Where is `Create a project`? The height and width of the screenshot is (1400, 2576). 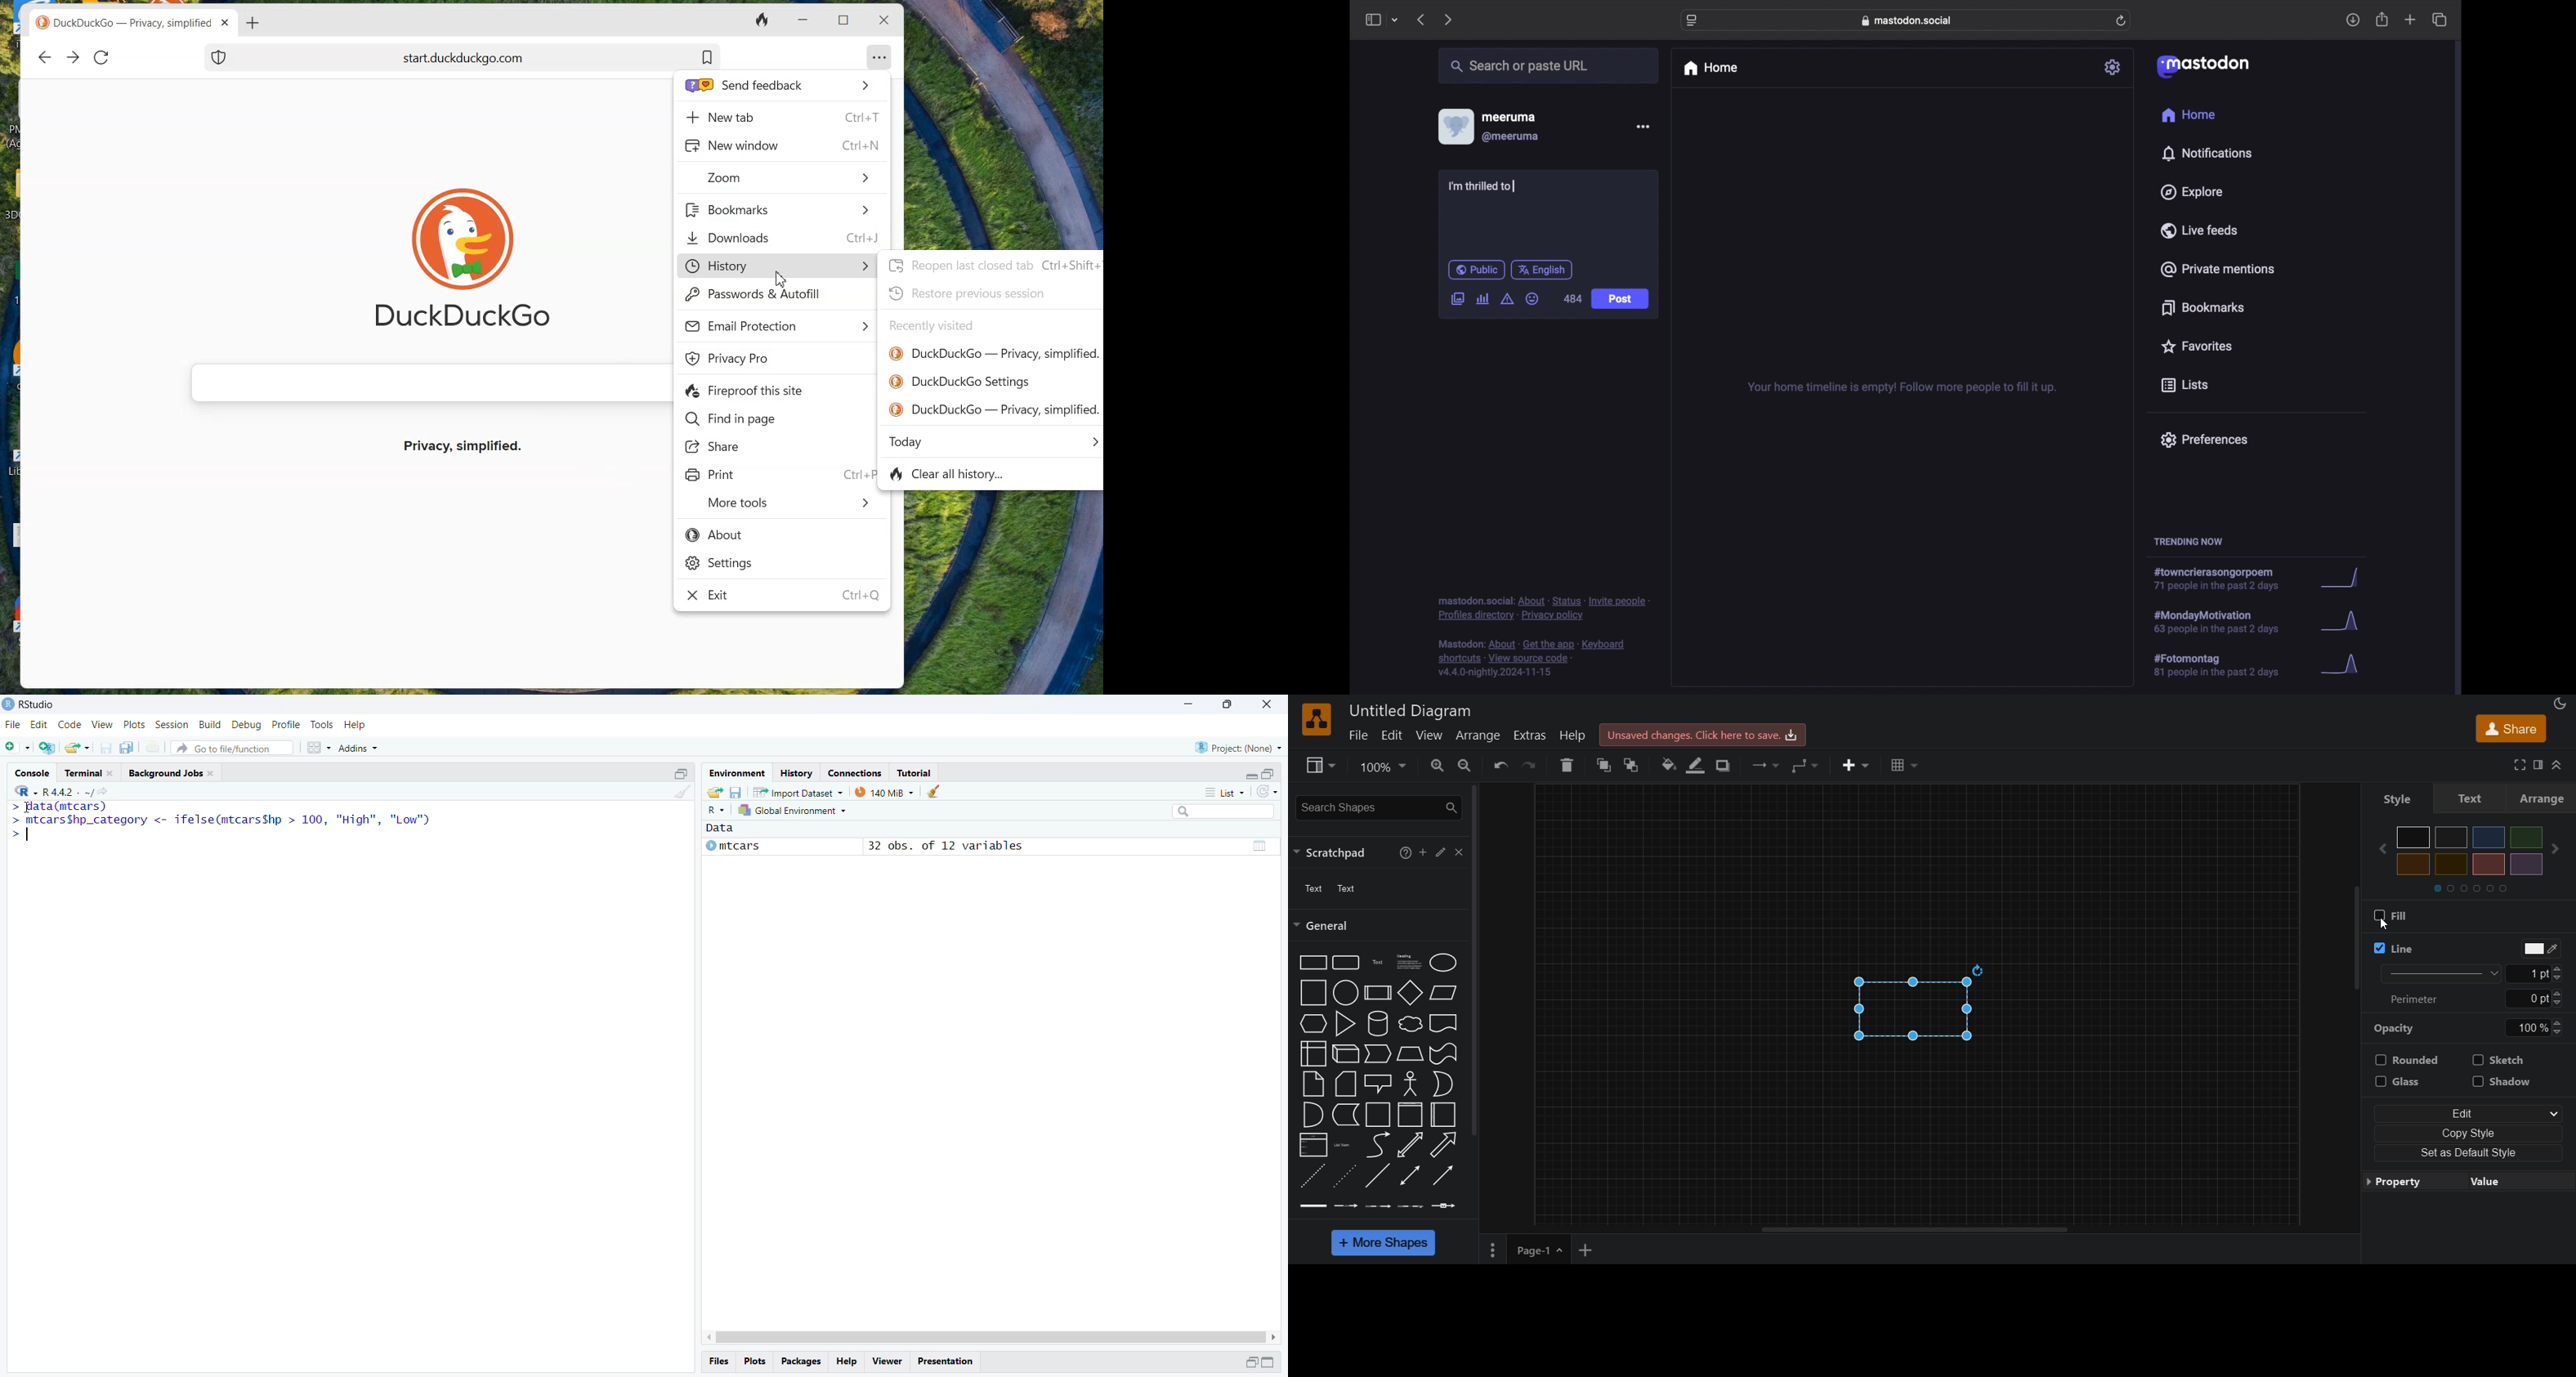
Create a project is located at coordinates (48, 747).